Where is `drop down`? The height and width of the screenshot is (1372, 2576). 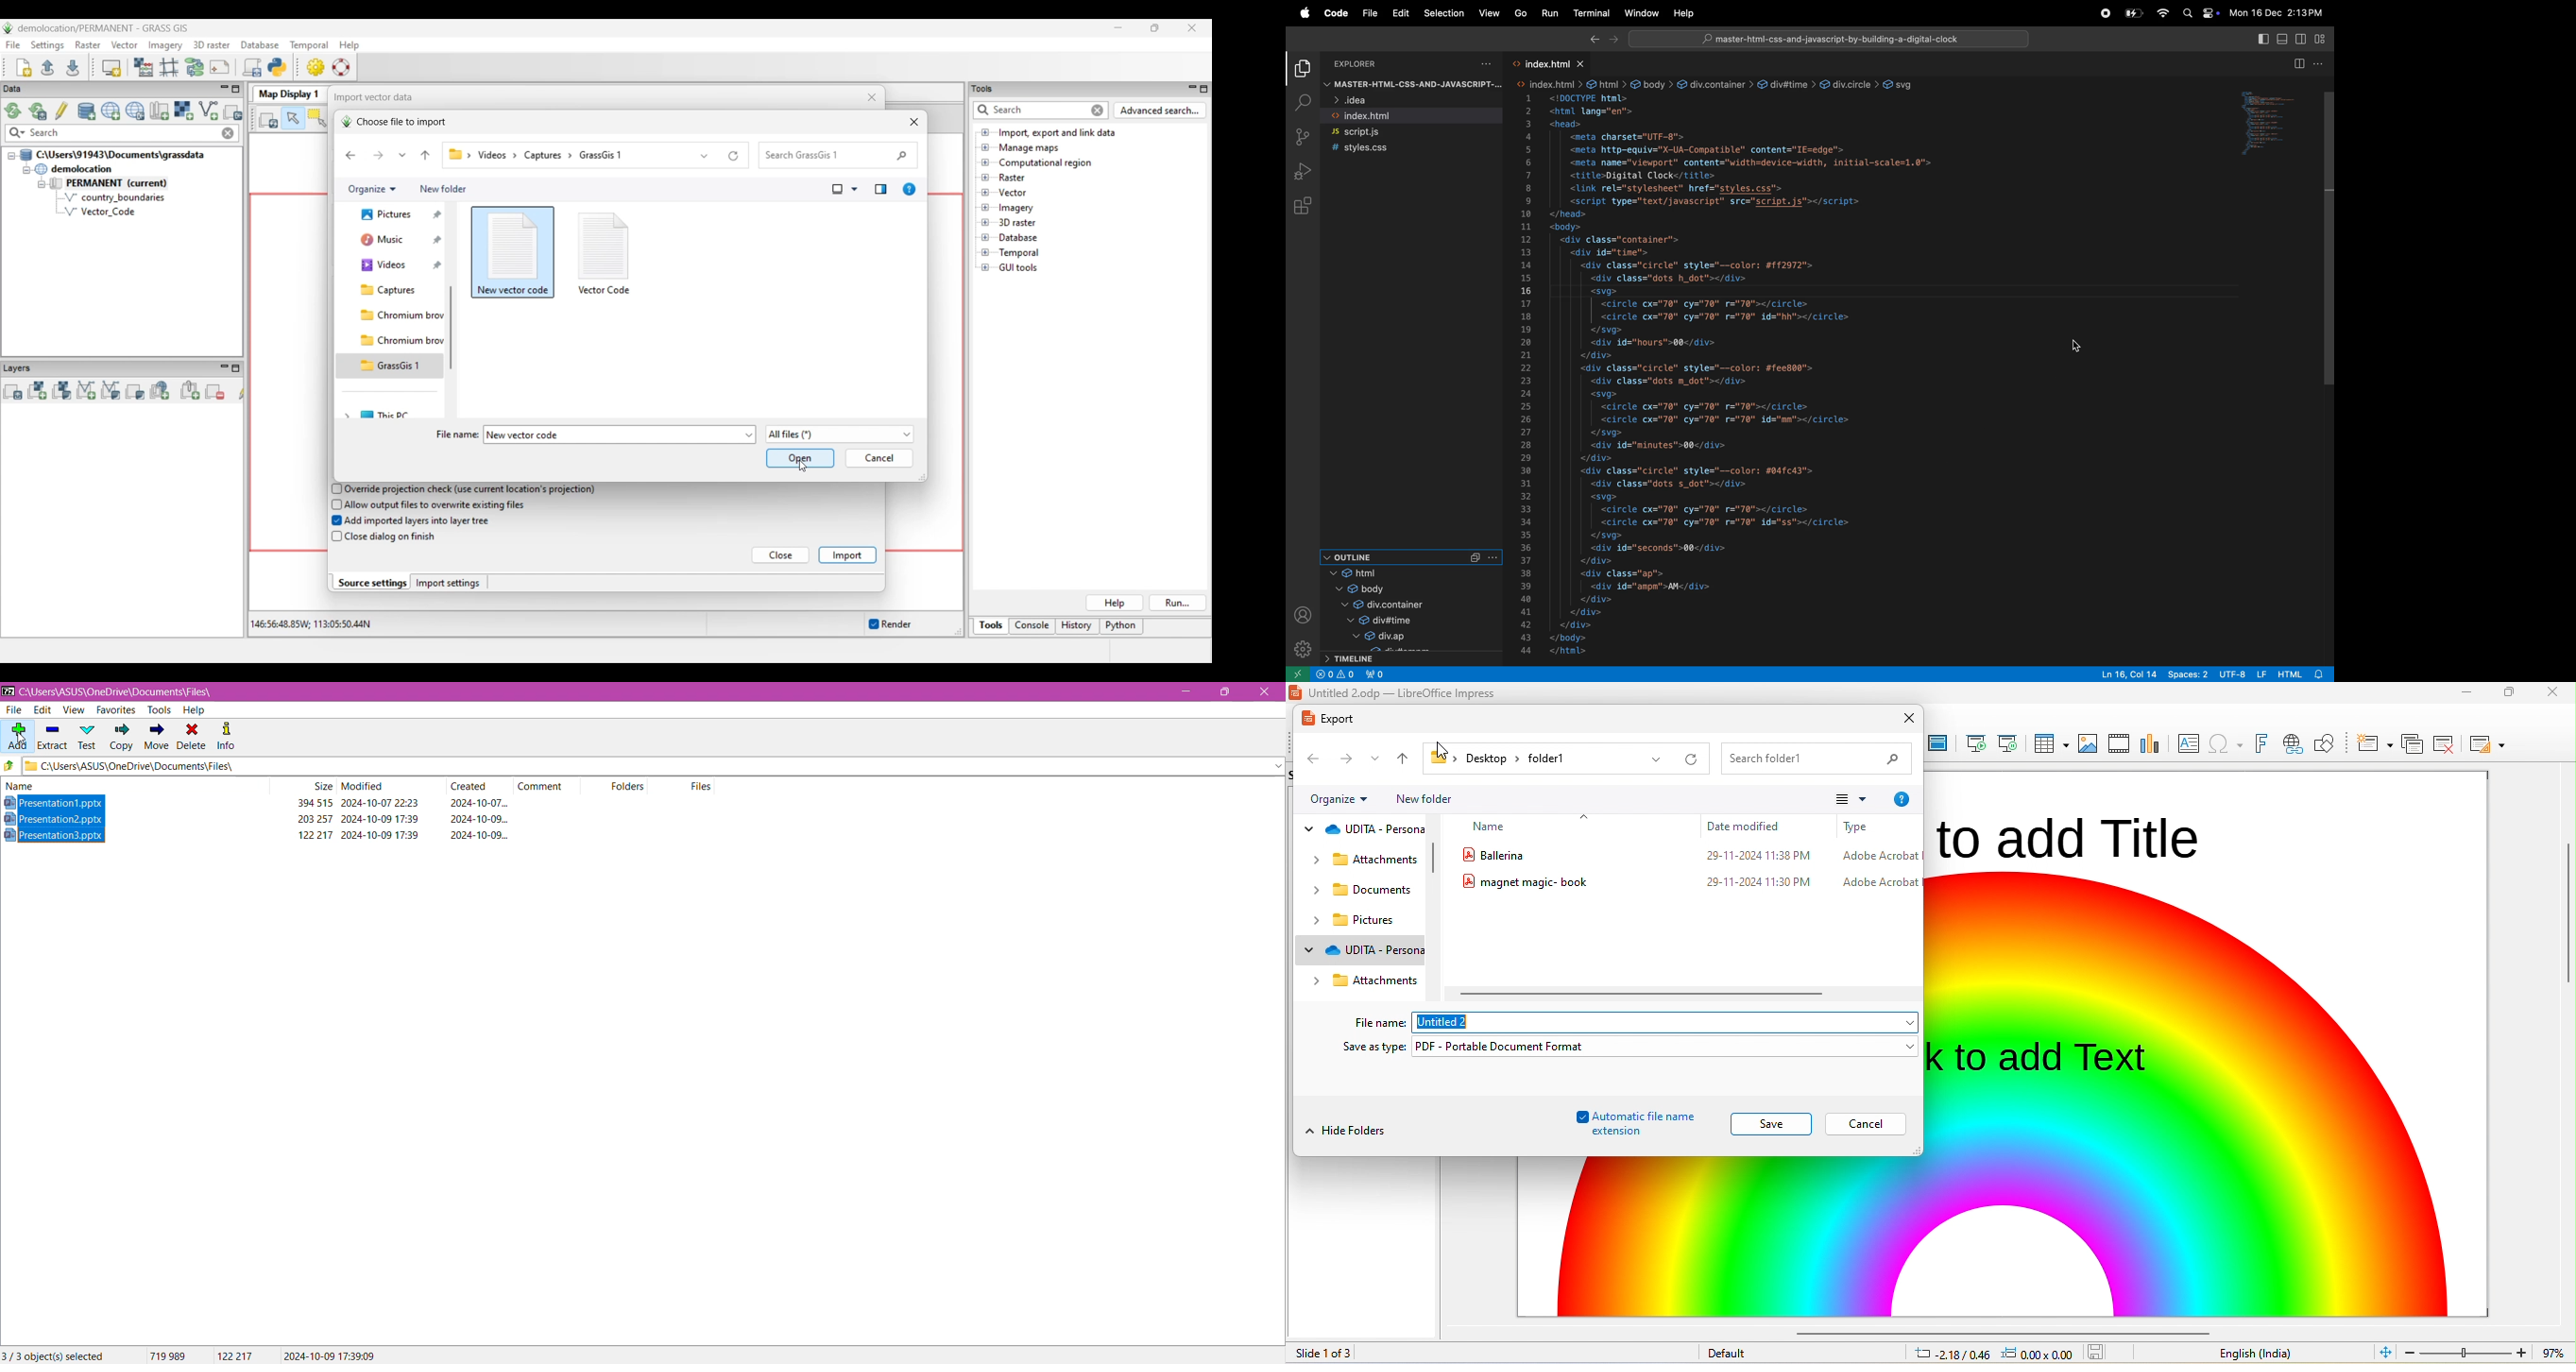
drop down is located at coordinates (1865, 800).